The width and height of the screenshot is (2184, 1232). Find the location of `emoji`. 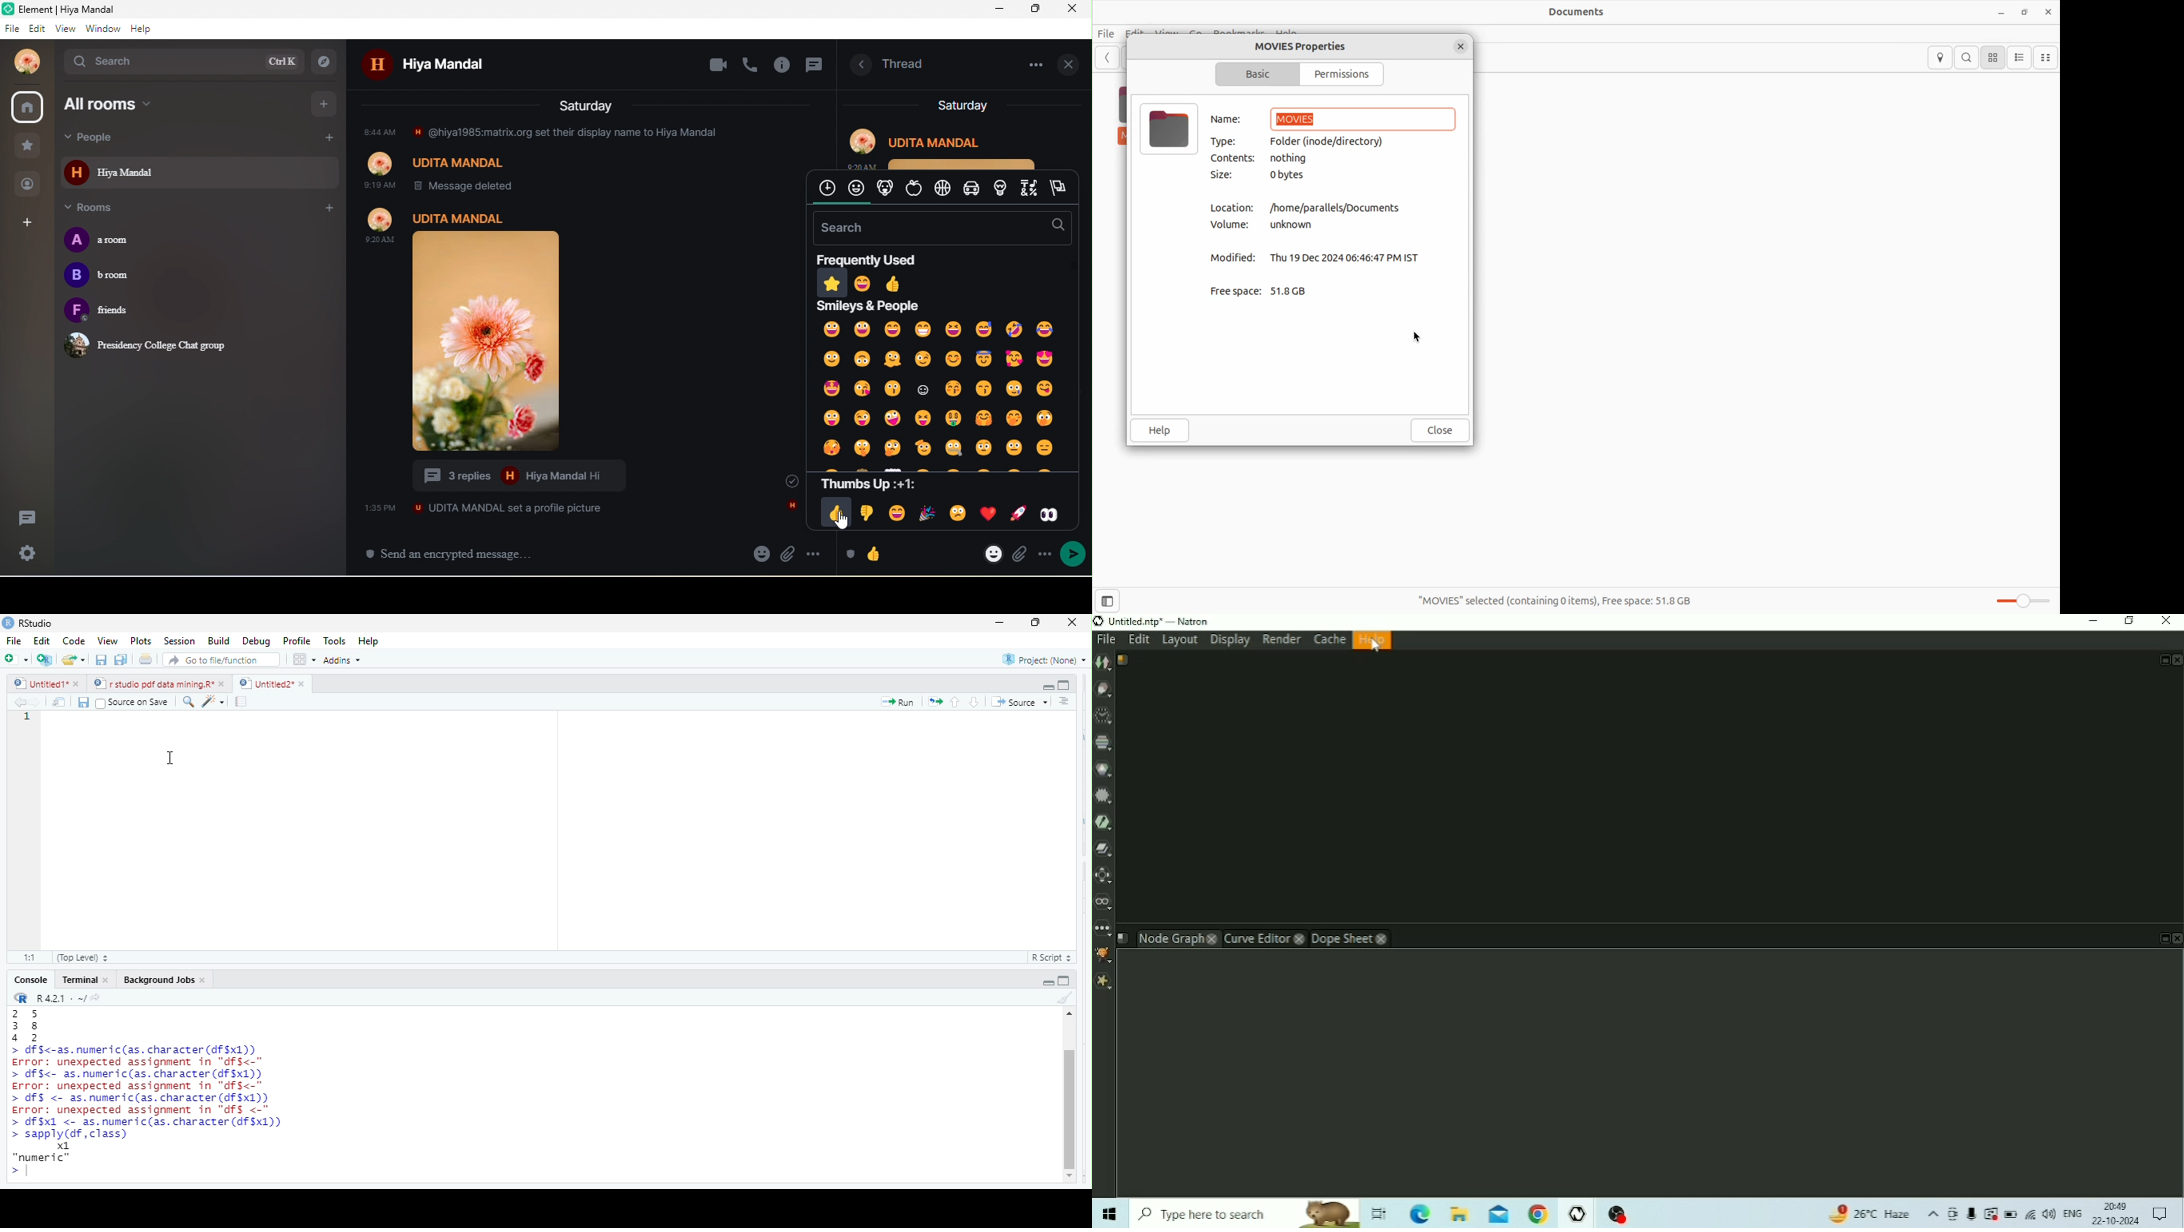

emoji is located at coordinates (761, 553).